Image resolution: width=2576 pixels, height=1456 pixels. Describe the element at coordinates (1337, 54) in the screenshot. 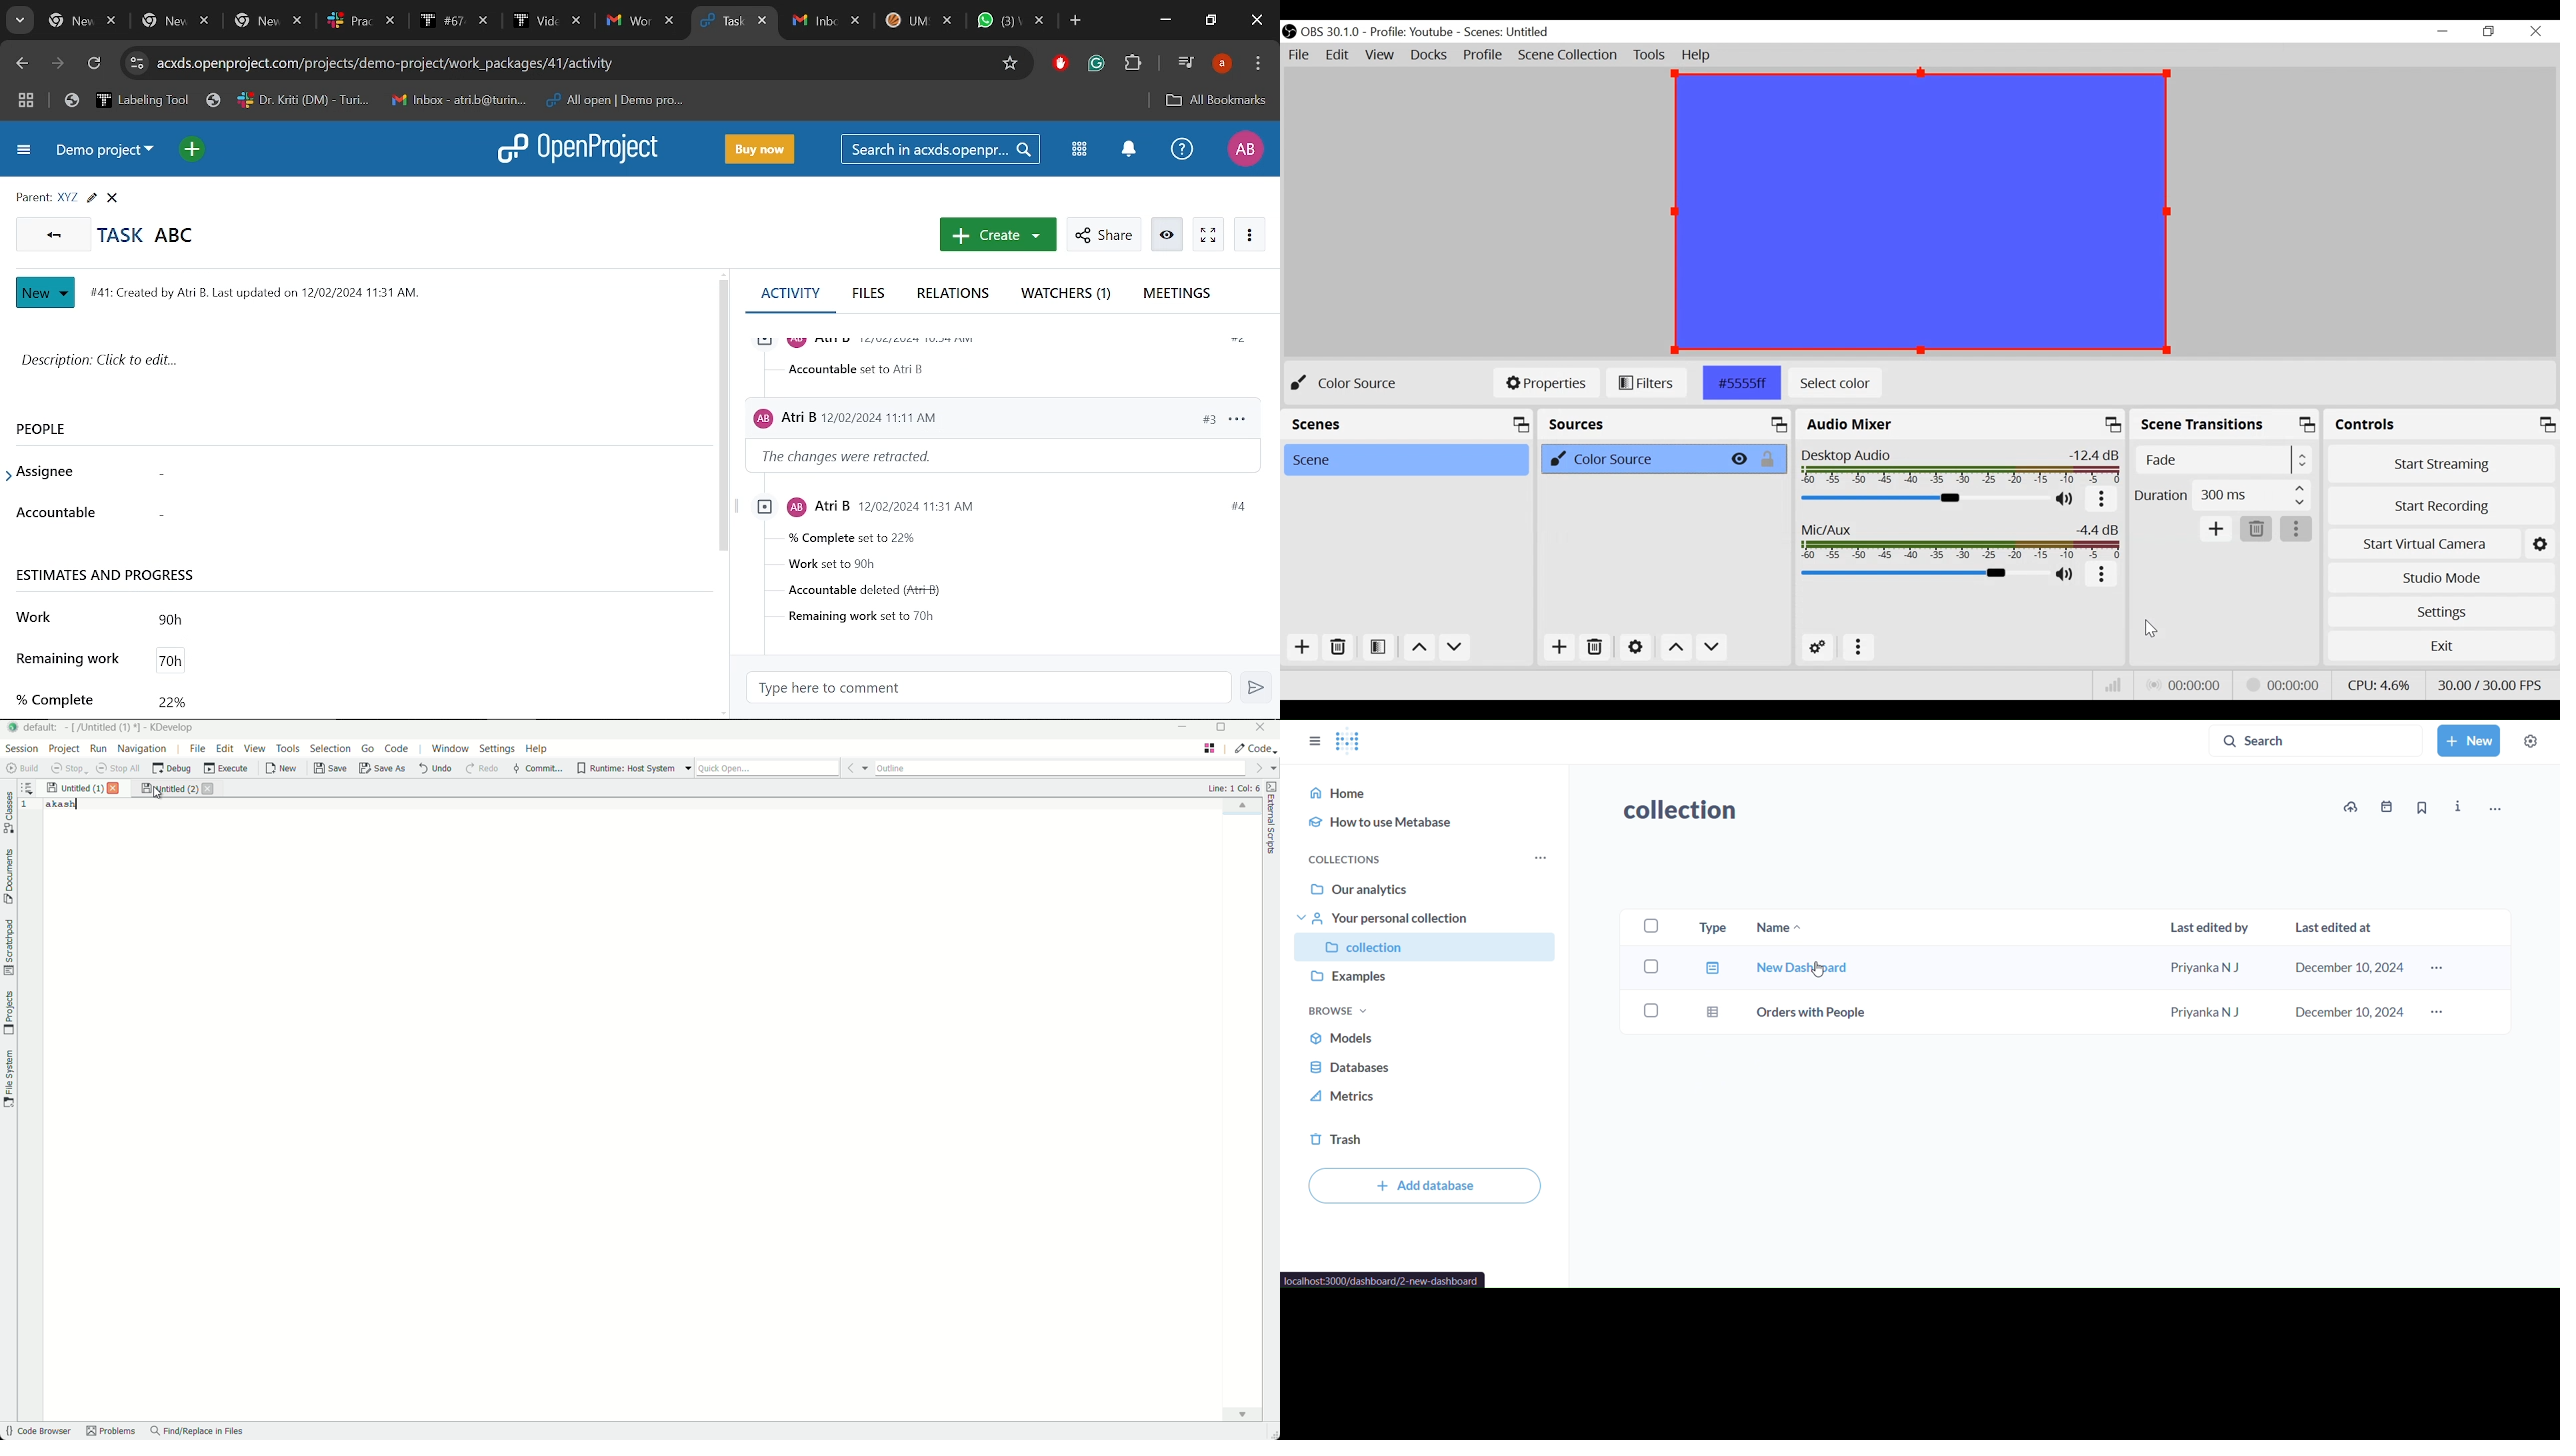

I see `Edit` at that location.